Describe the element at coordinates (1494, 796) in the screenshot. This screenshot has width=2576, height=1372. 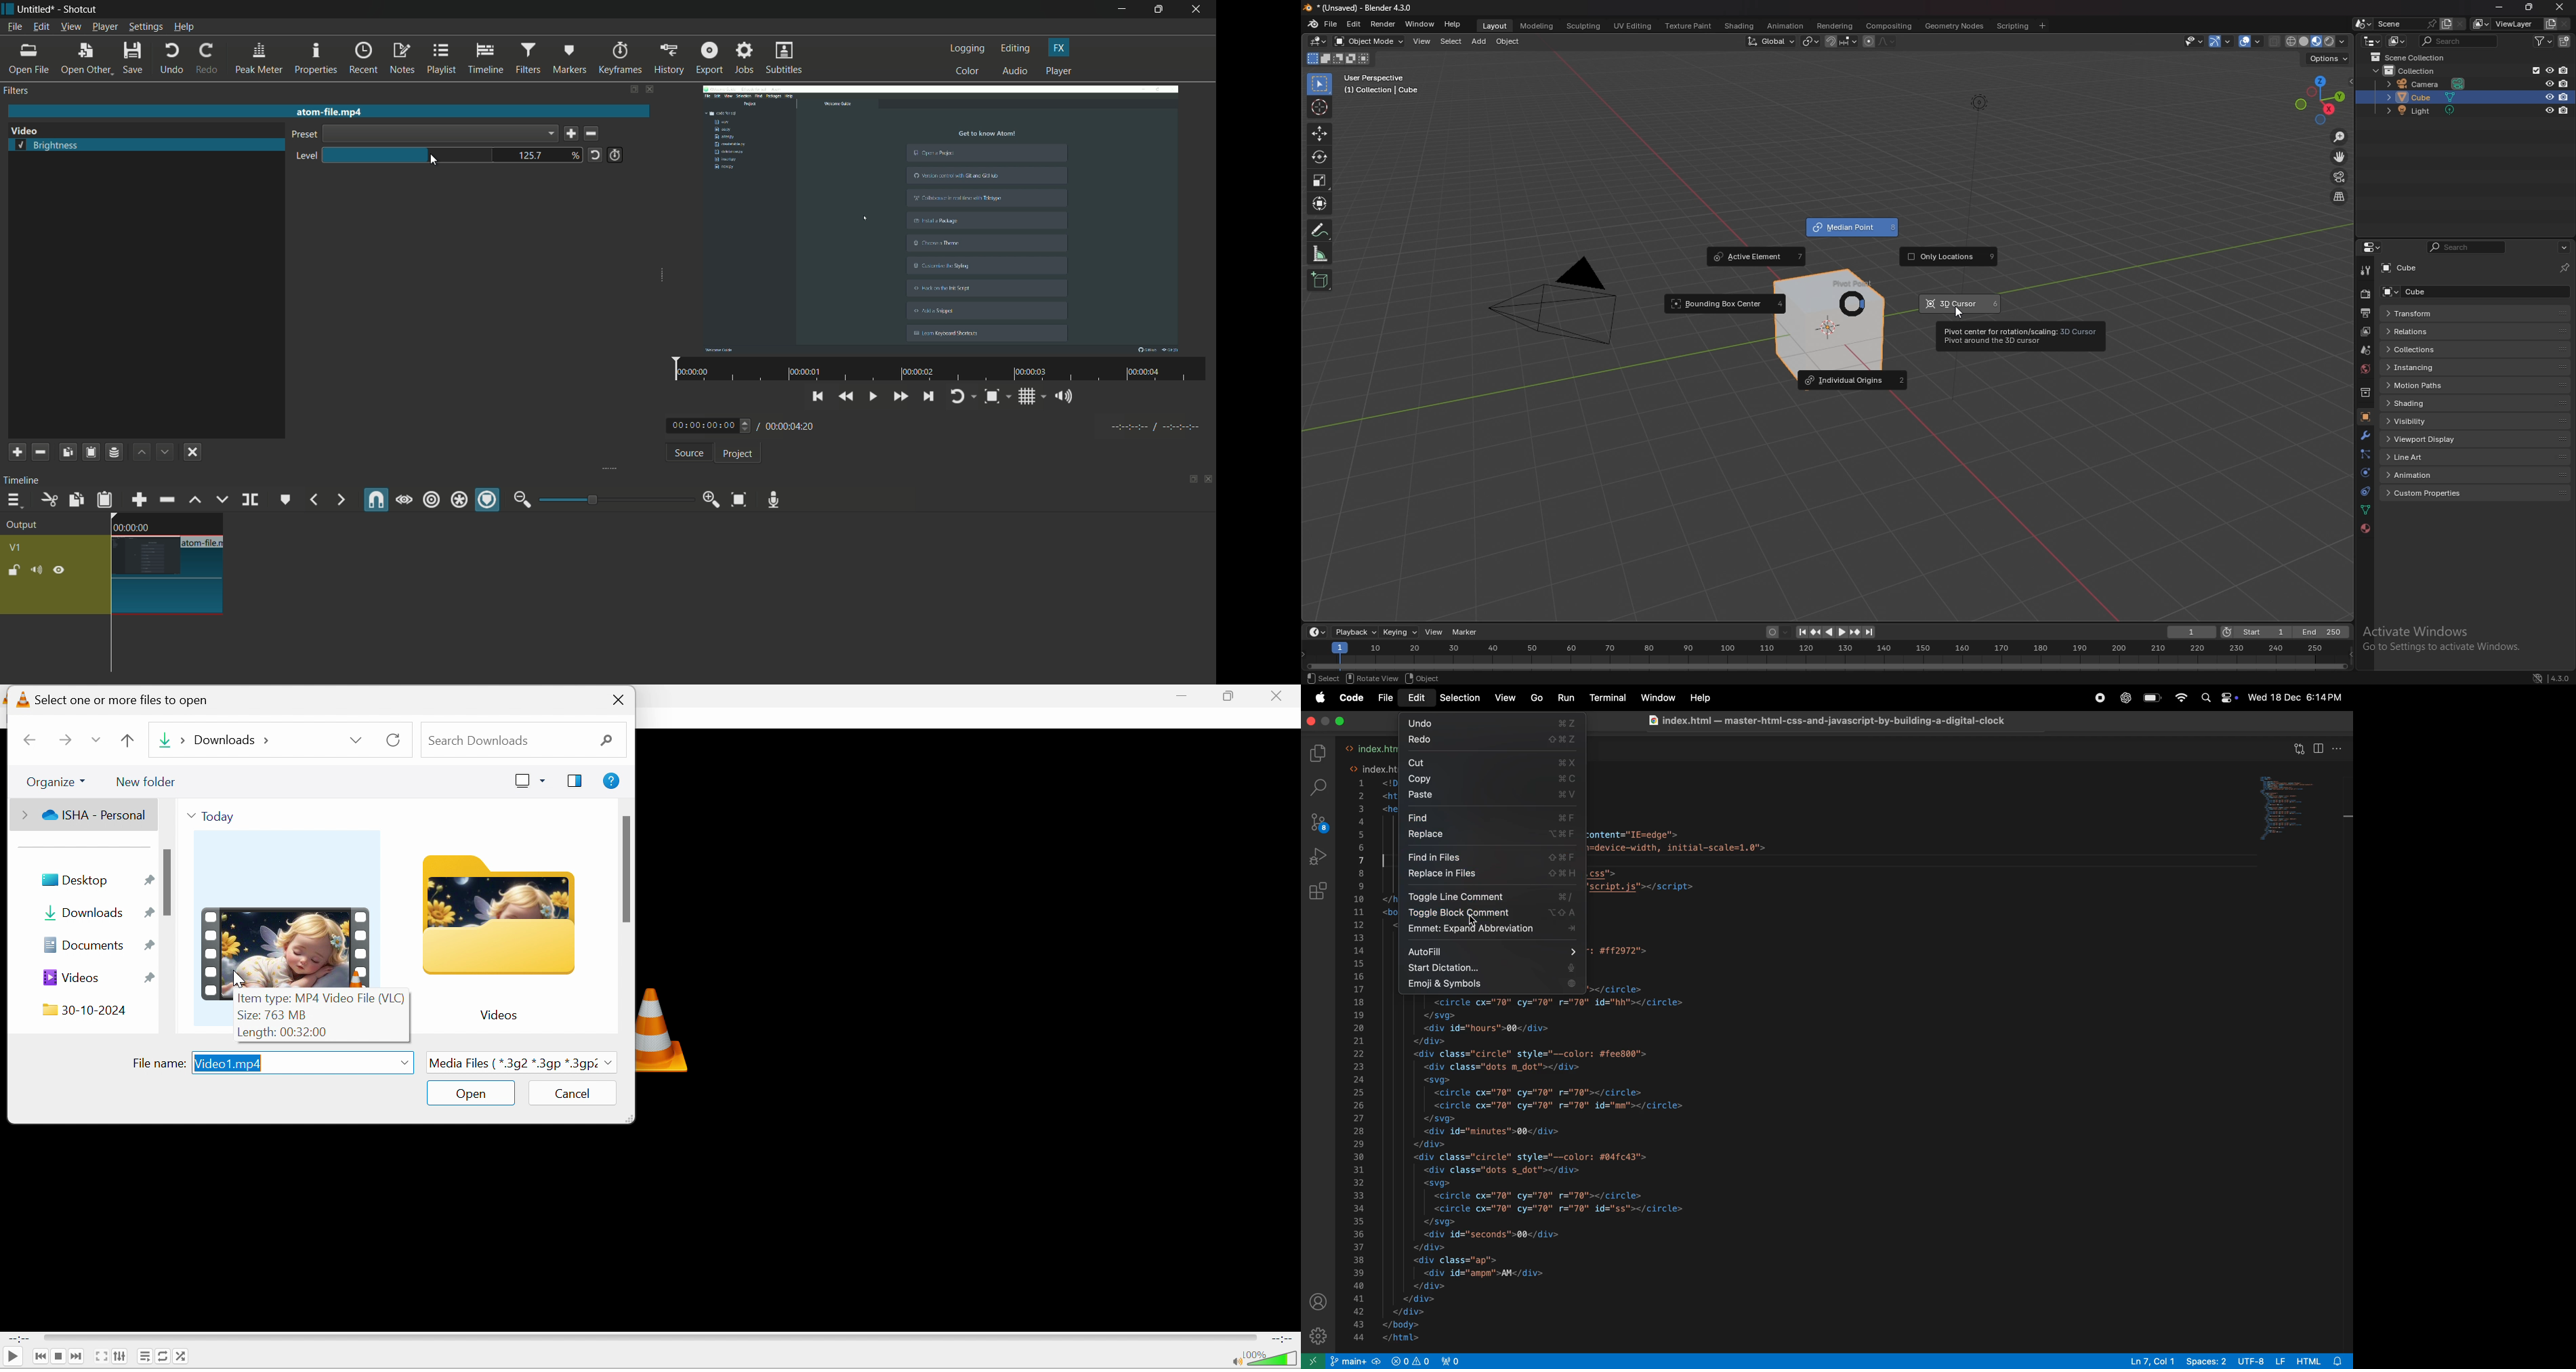
I see `paste` at that location.